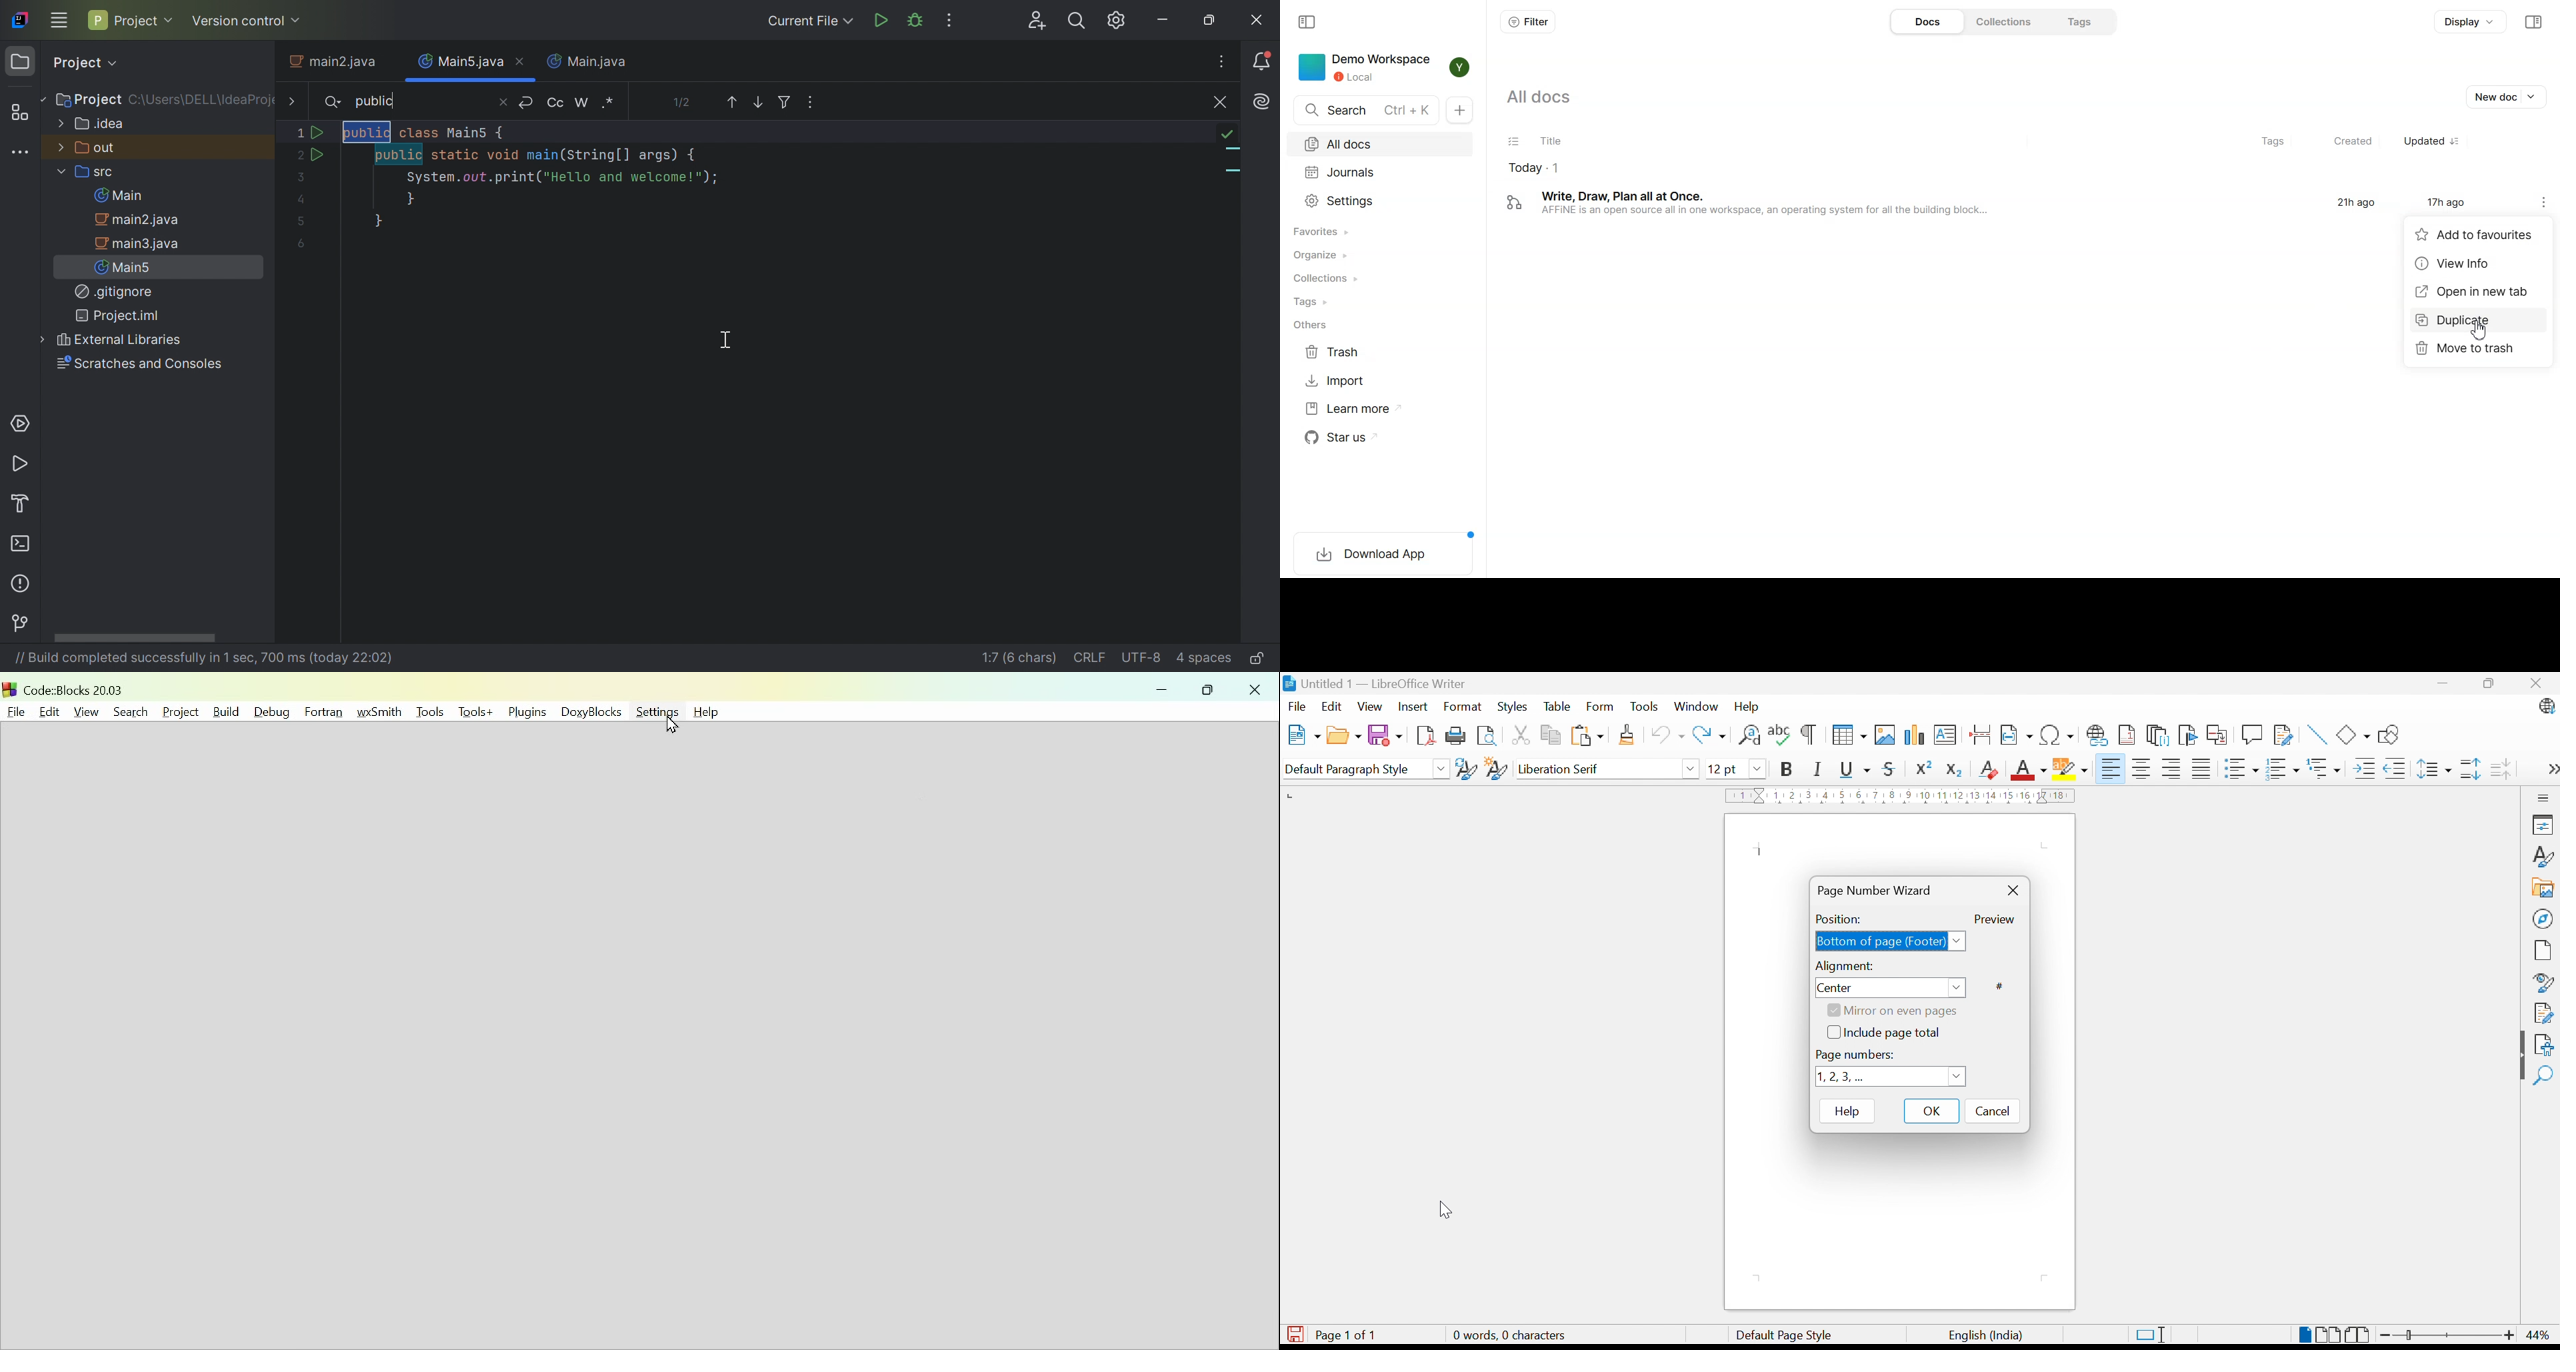 This screenshot has width=2576, height=1372. I want to click on Insert textbox, so click(1944, 735).